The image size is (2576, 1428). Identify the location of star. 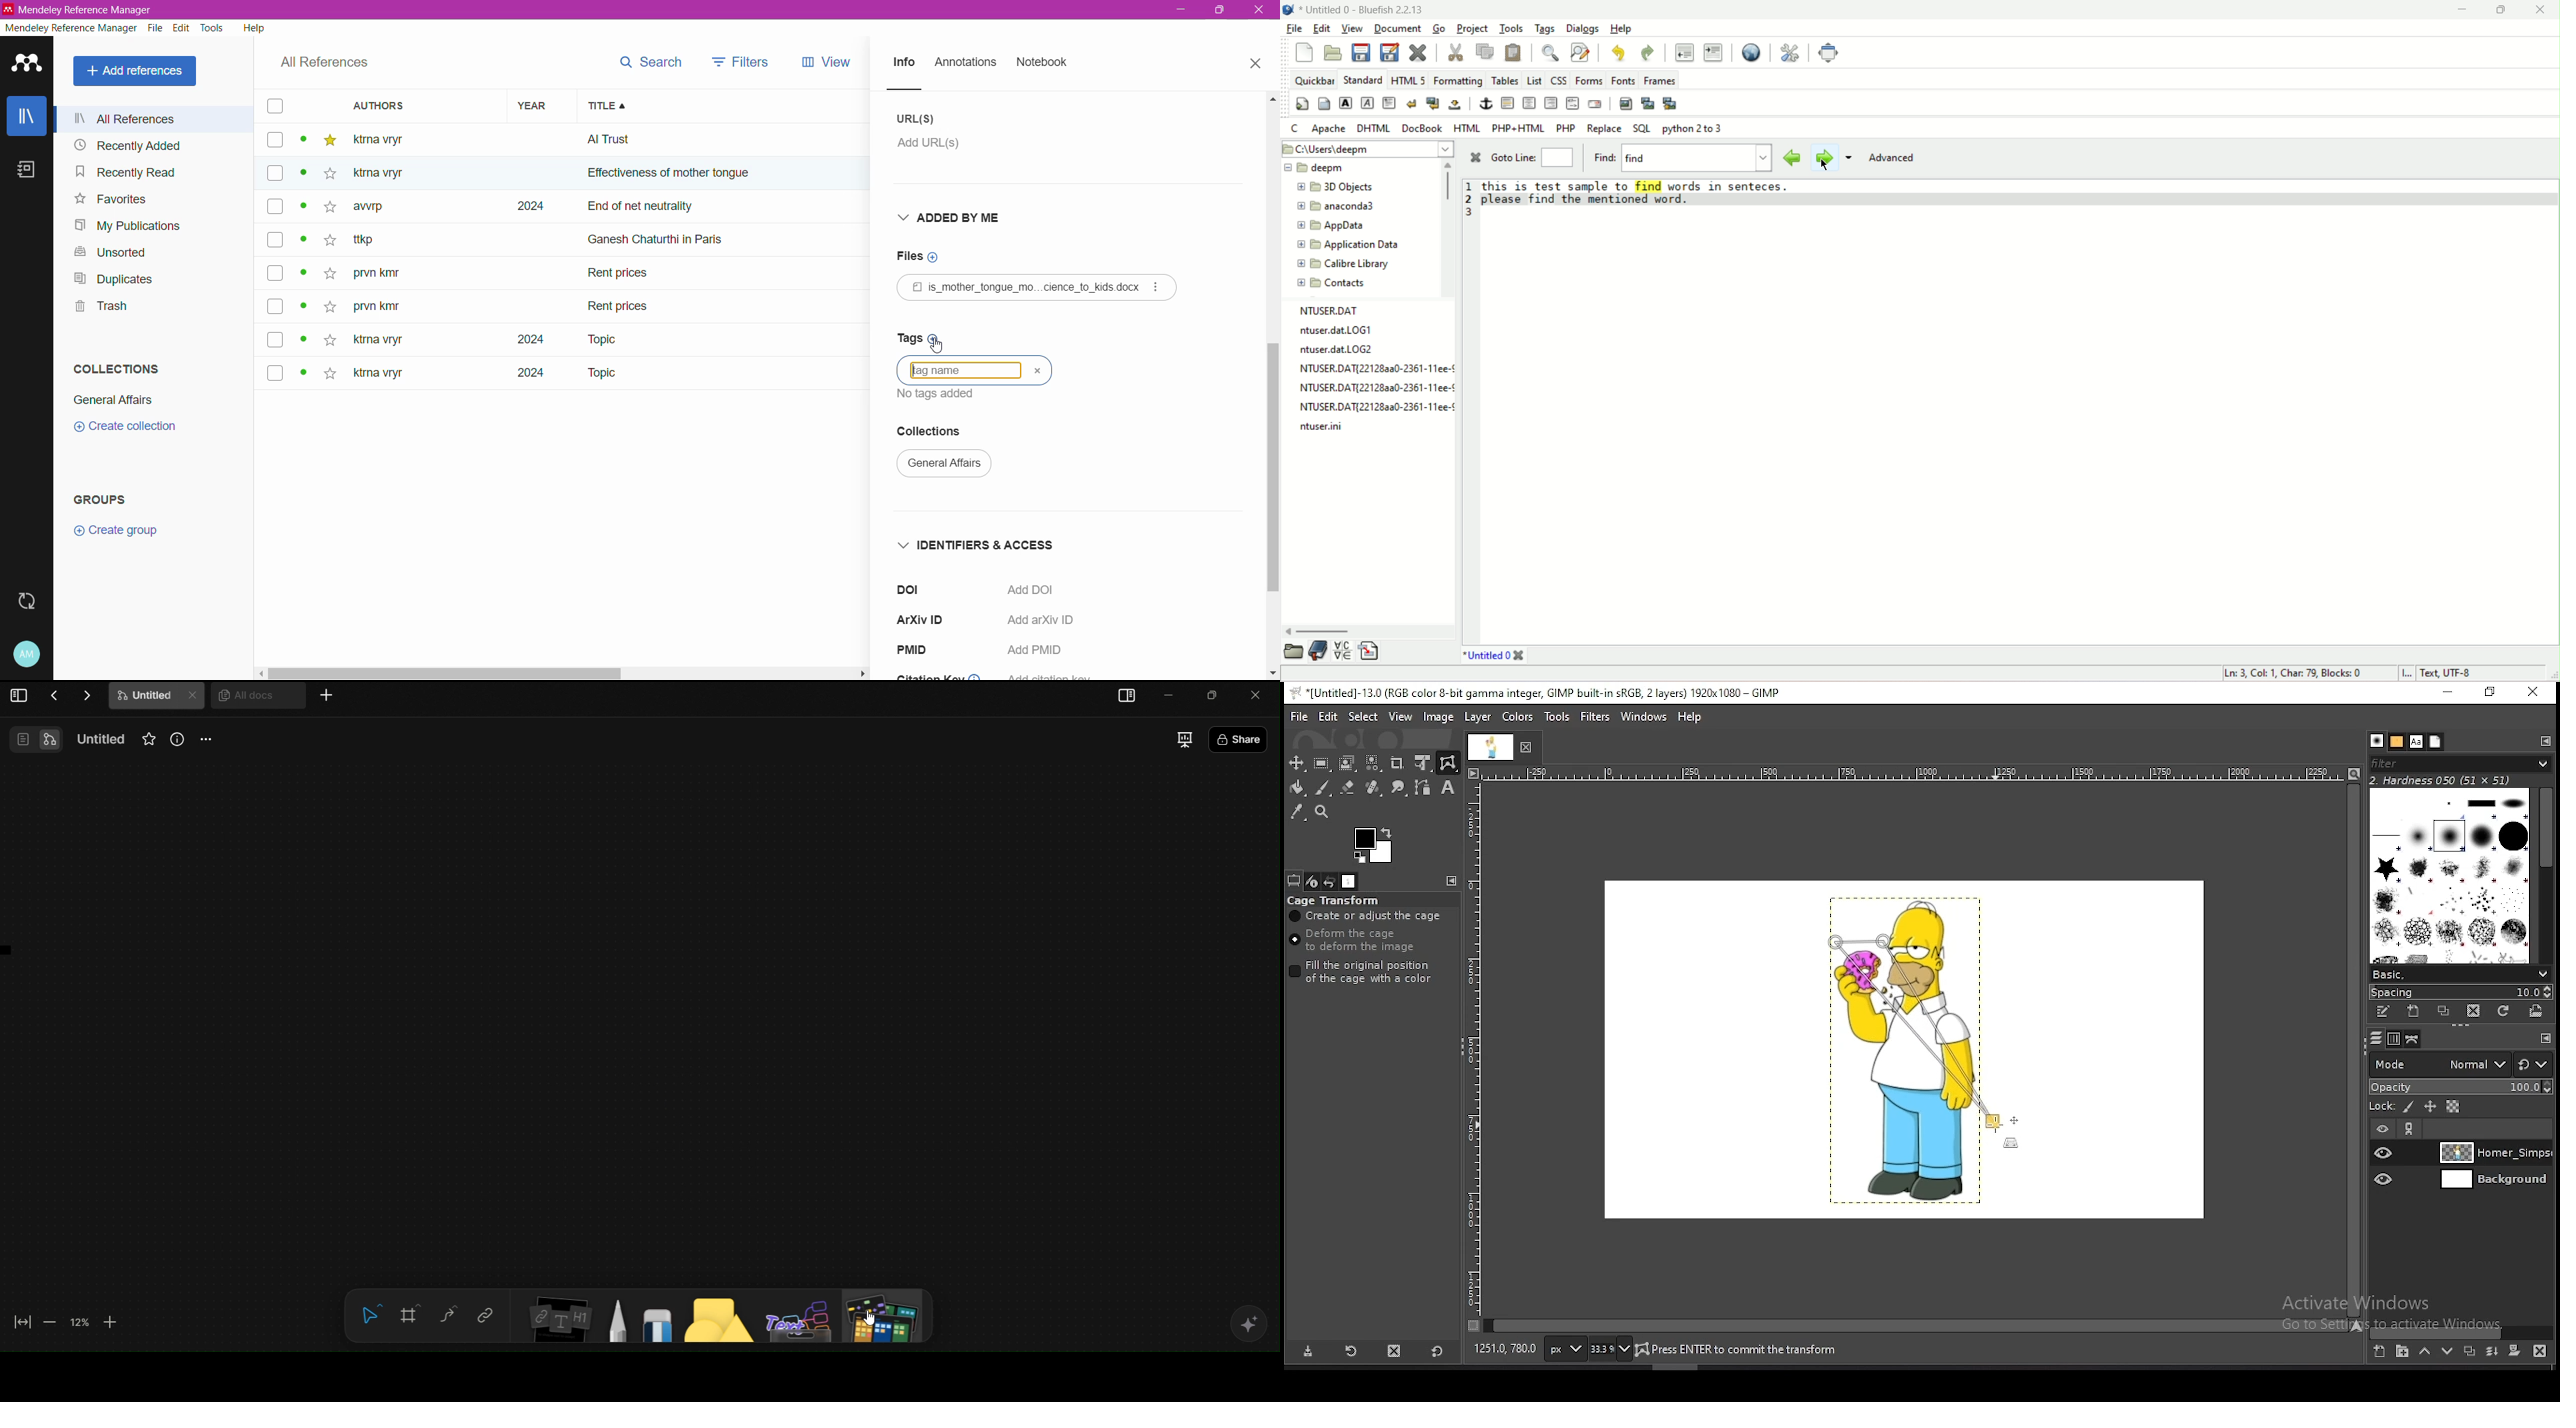
(329, 141).